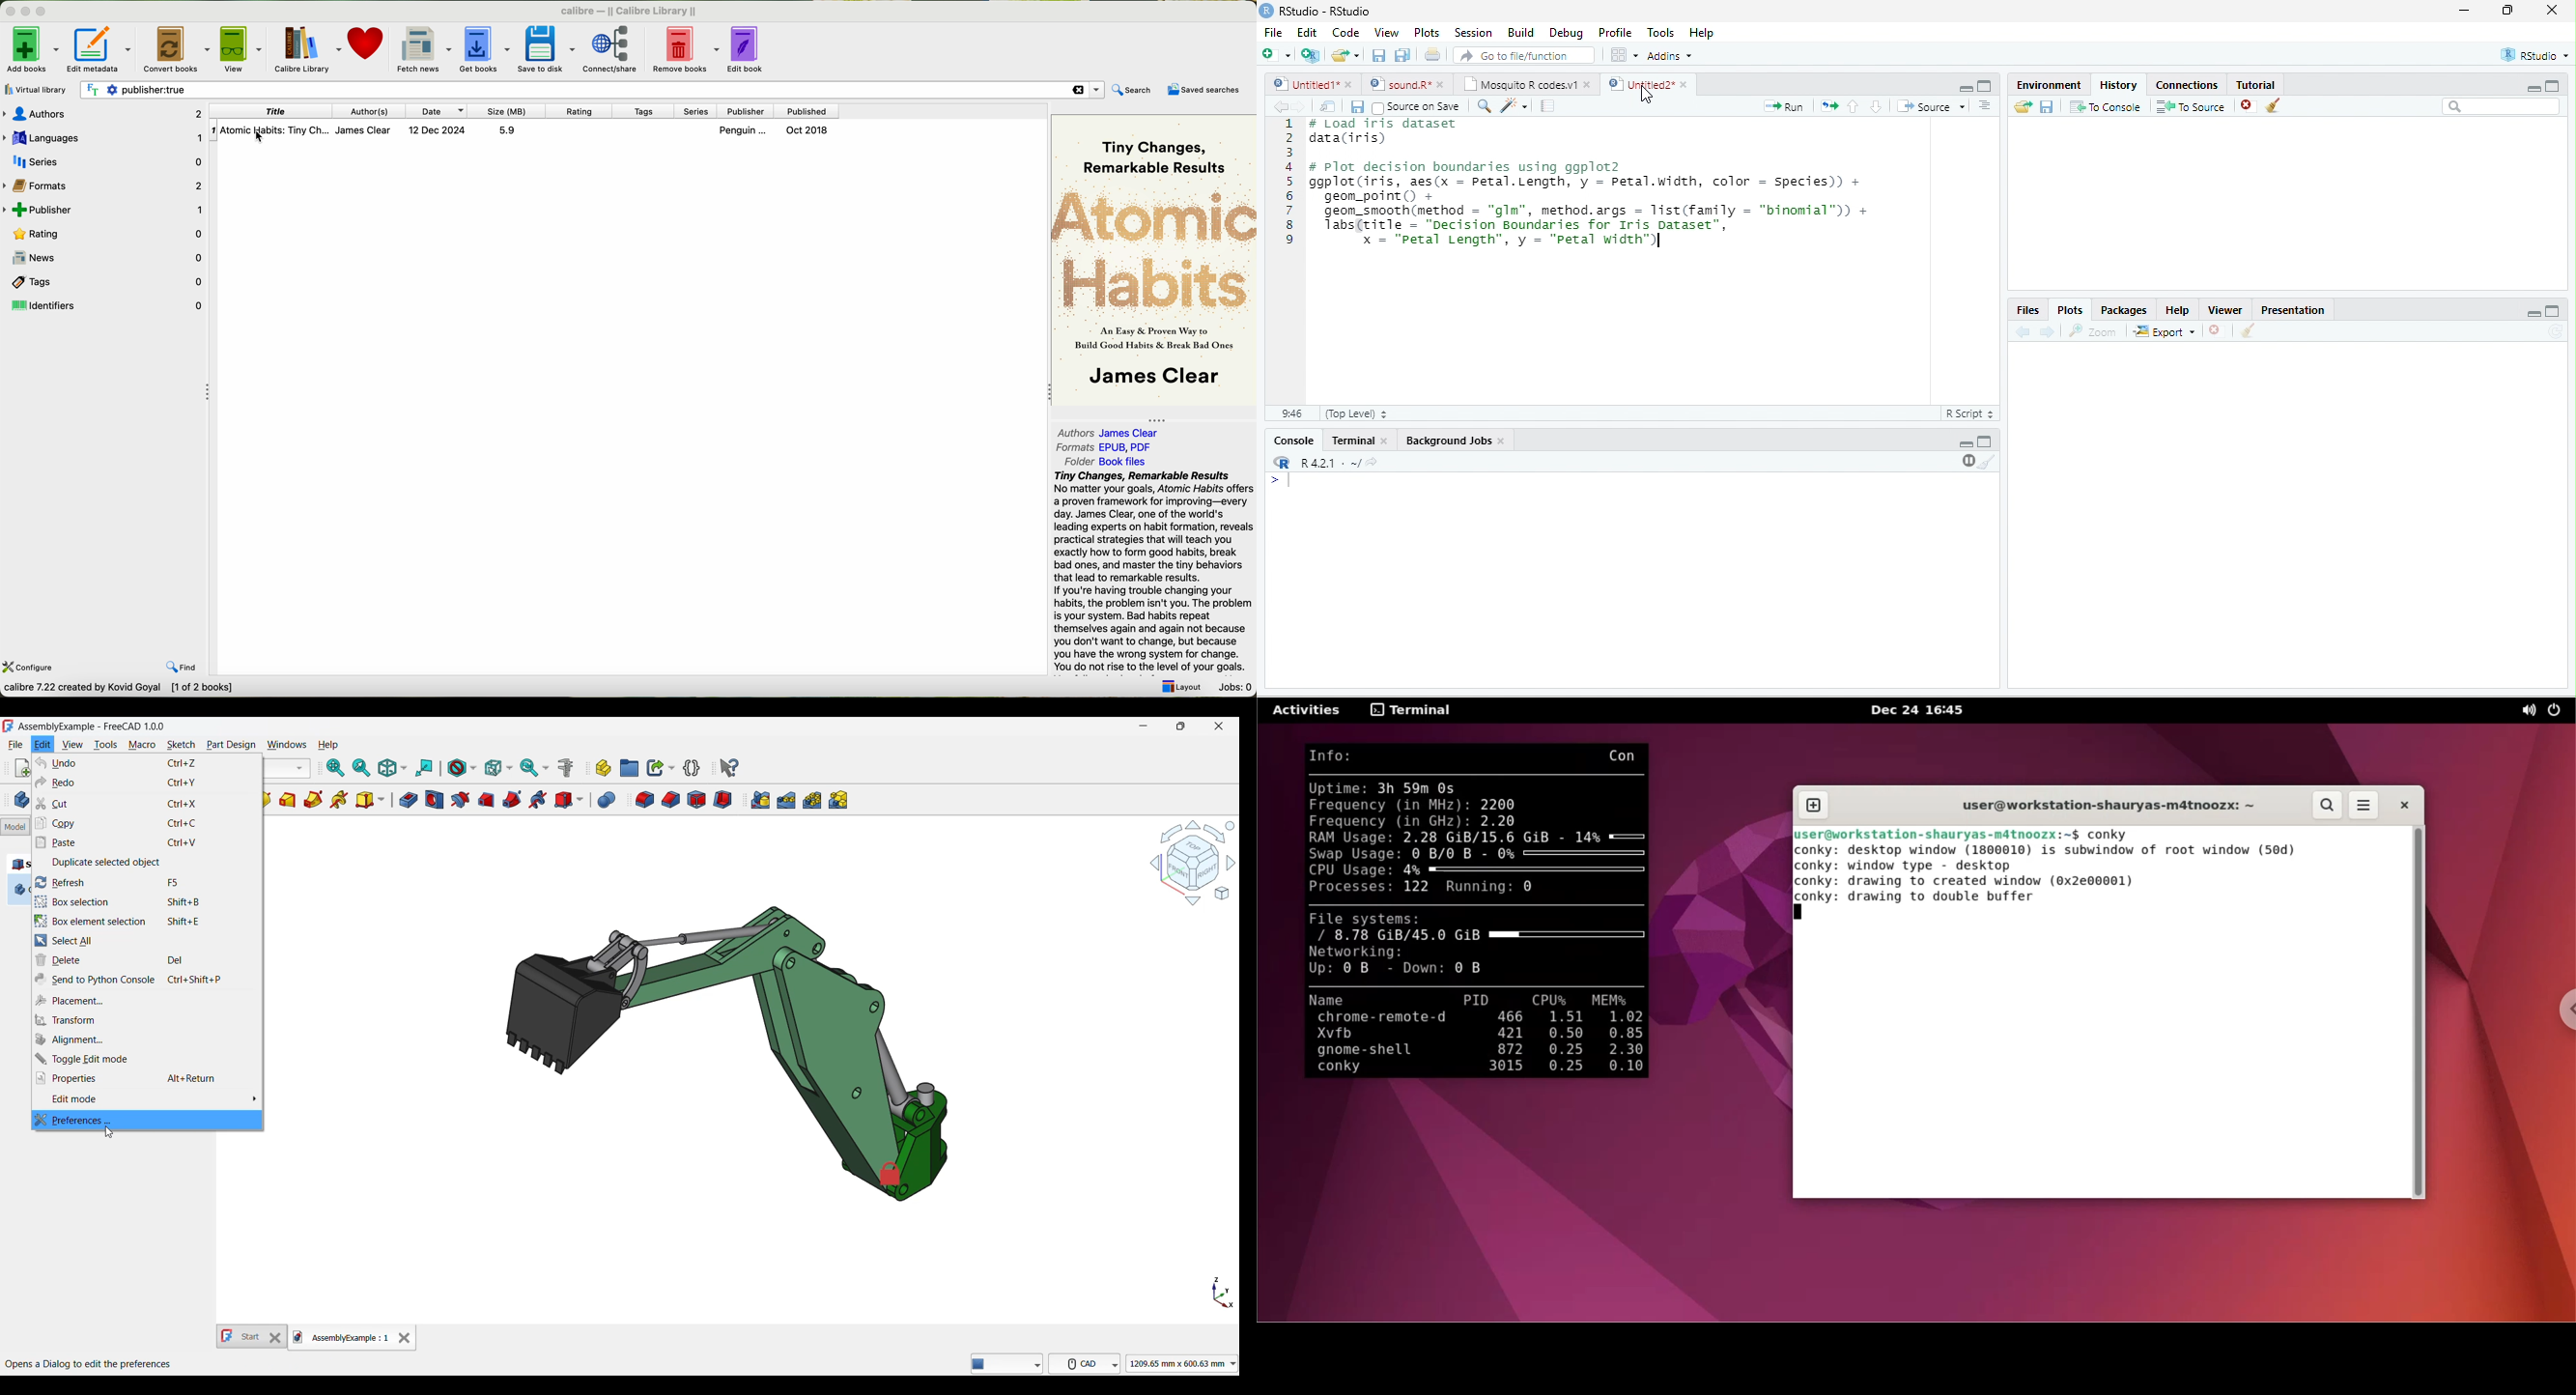 Image resolution: width=2576 pixels, height=1400 pixels. Describe the element at coordinates (1182, 726) in the screenshot. I see `Show in smaller tab` at that location.